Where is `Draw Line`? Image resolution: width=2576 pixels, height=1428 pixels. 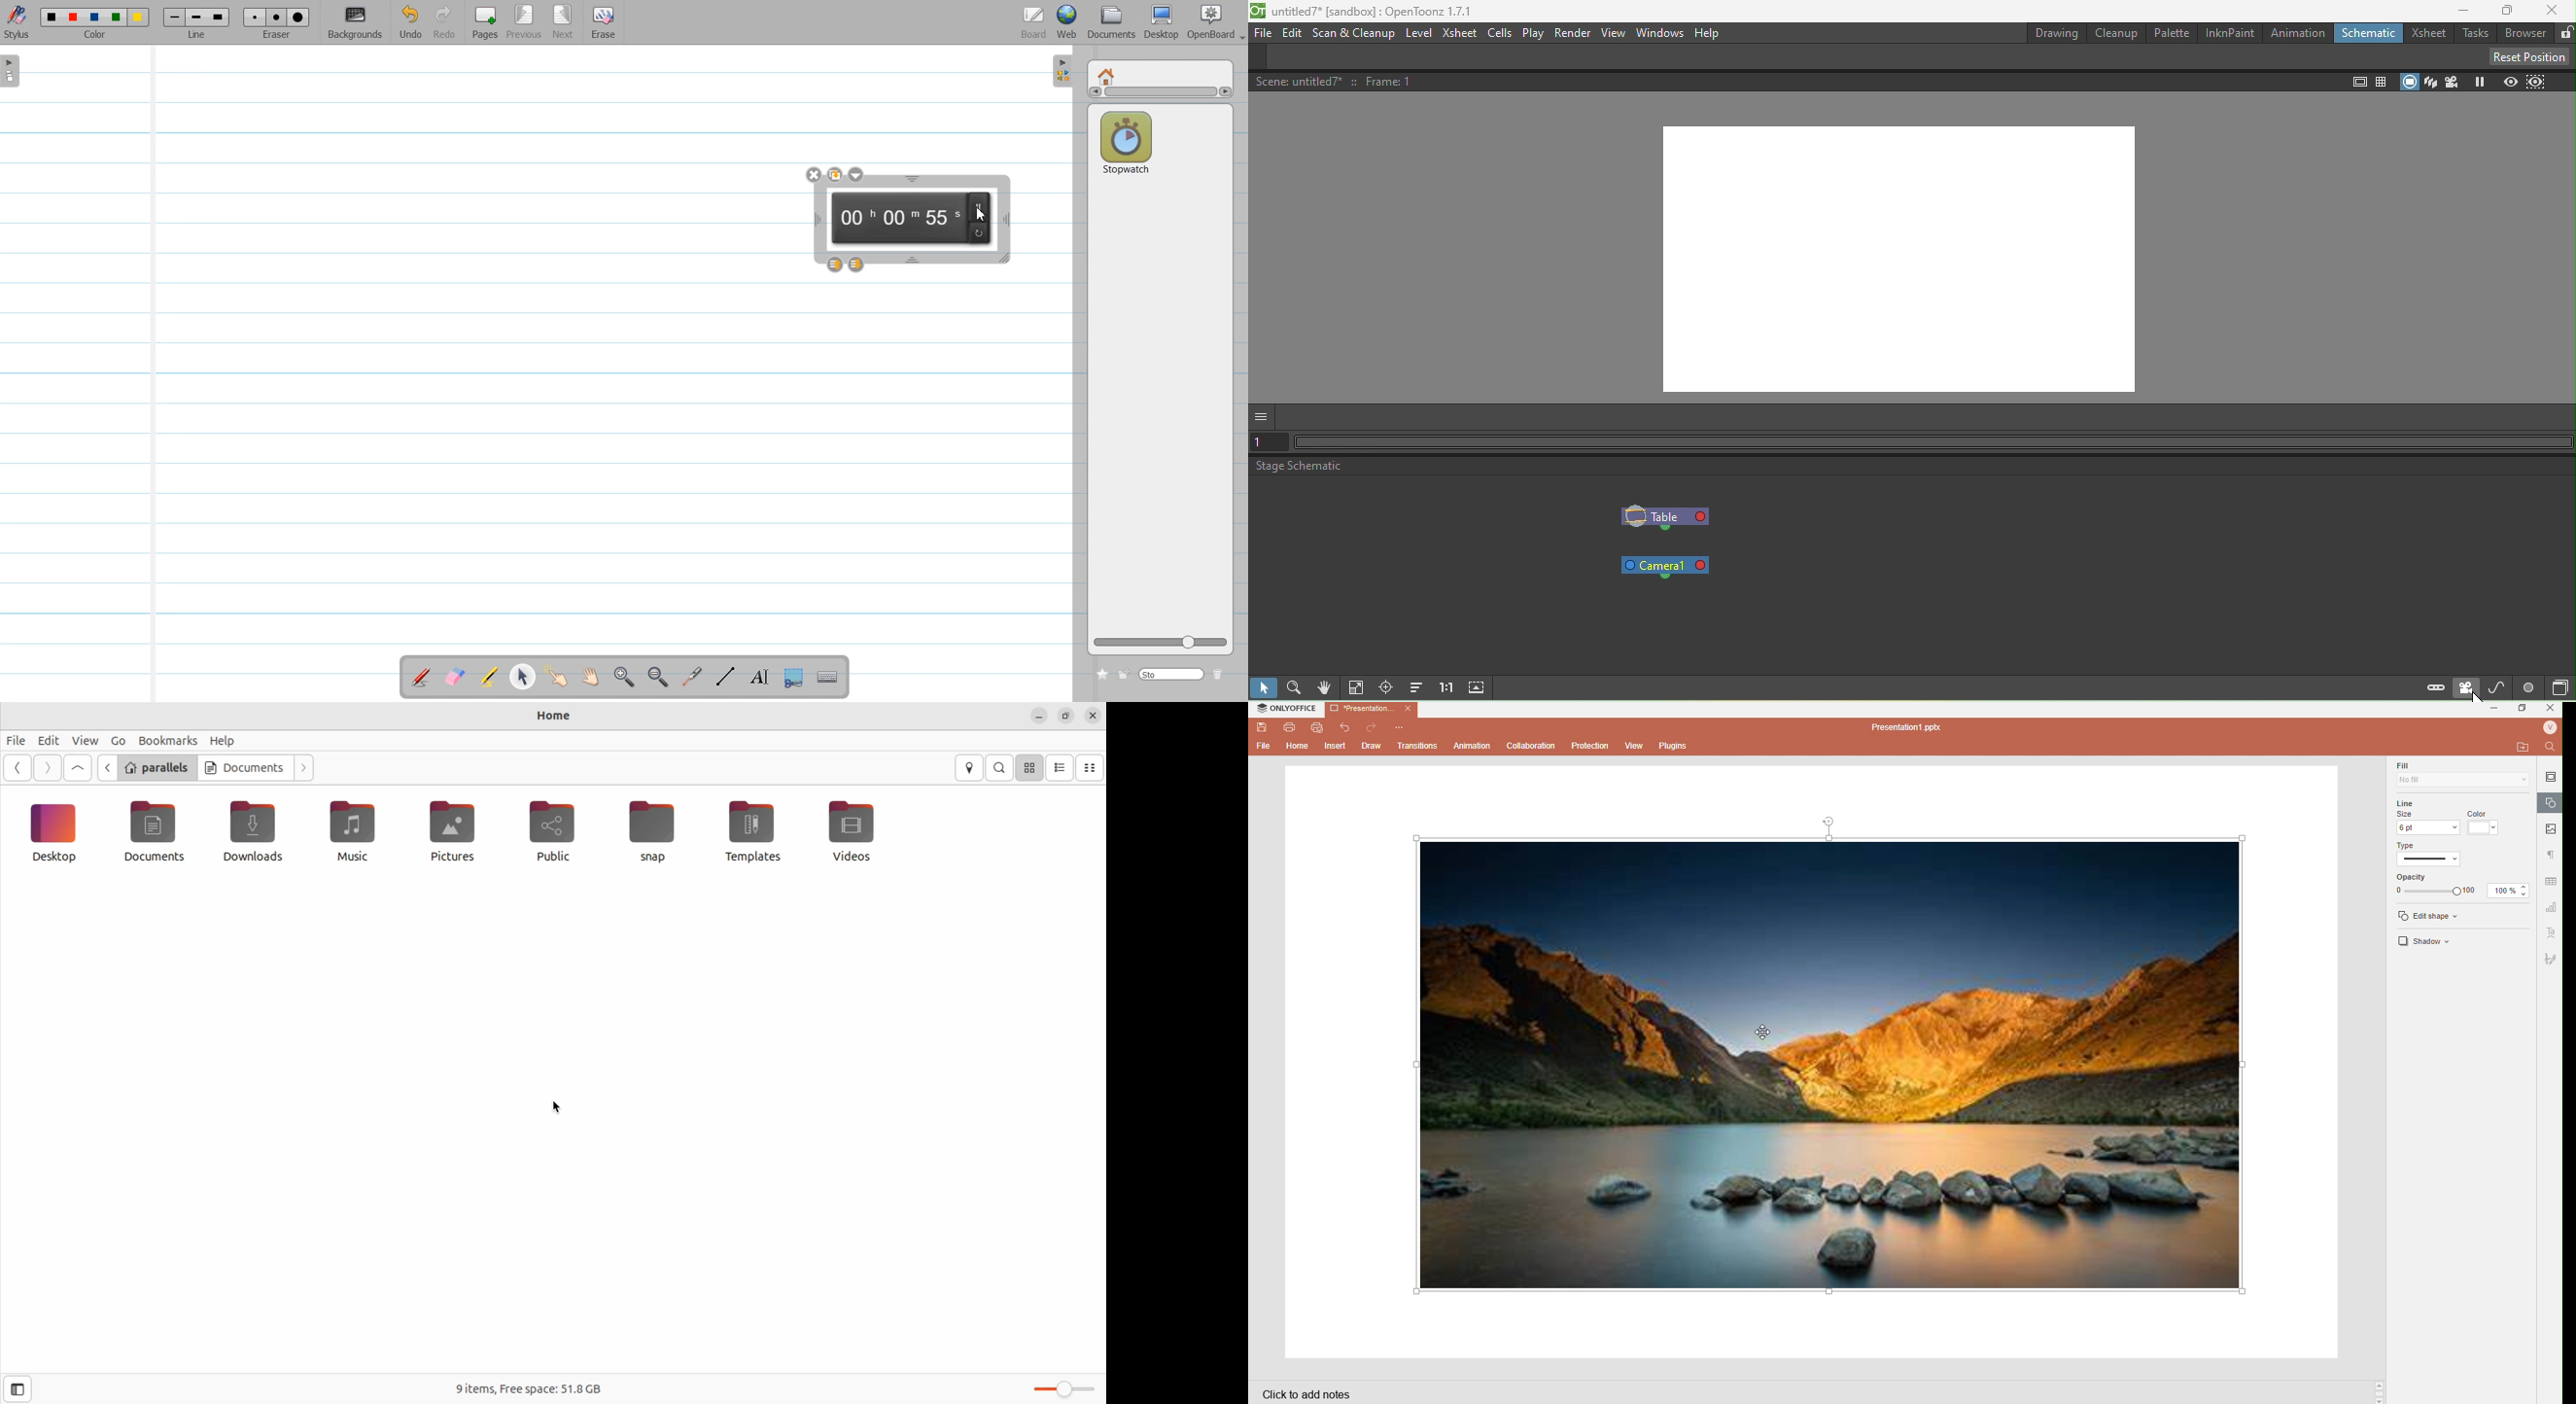
Draw Line is located at coordinates (727, 677).